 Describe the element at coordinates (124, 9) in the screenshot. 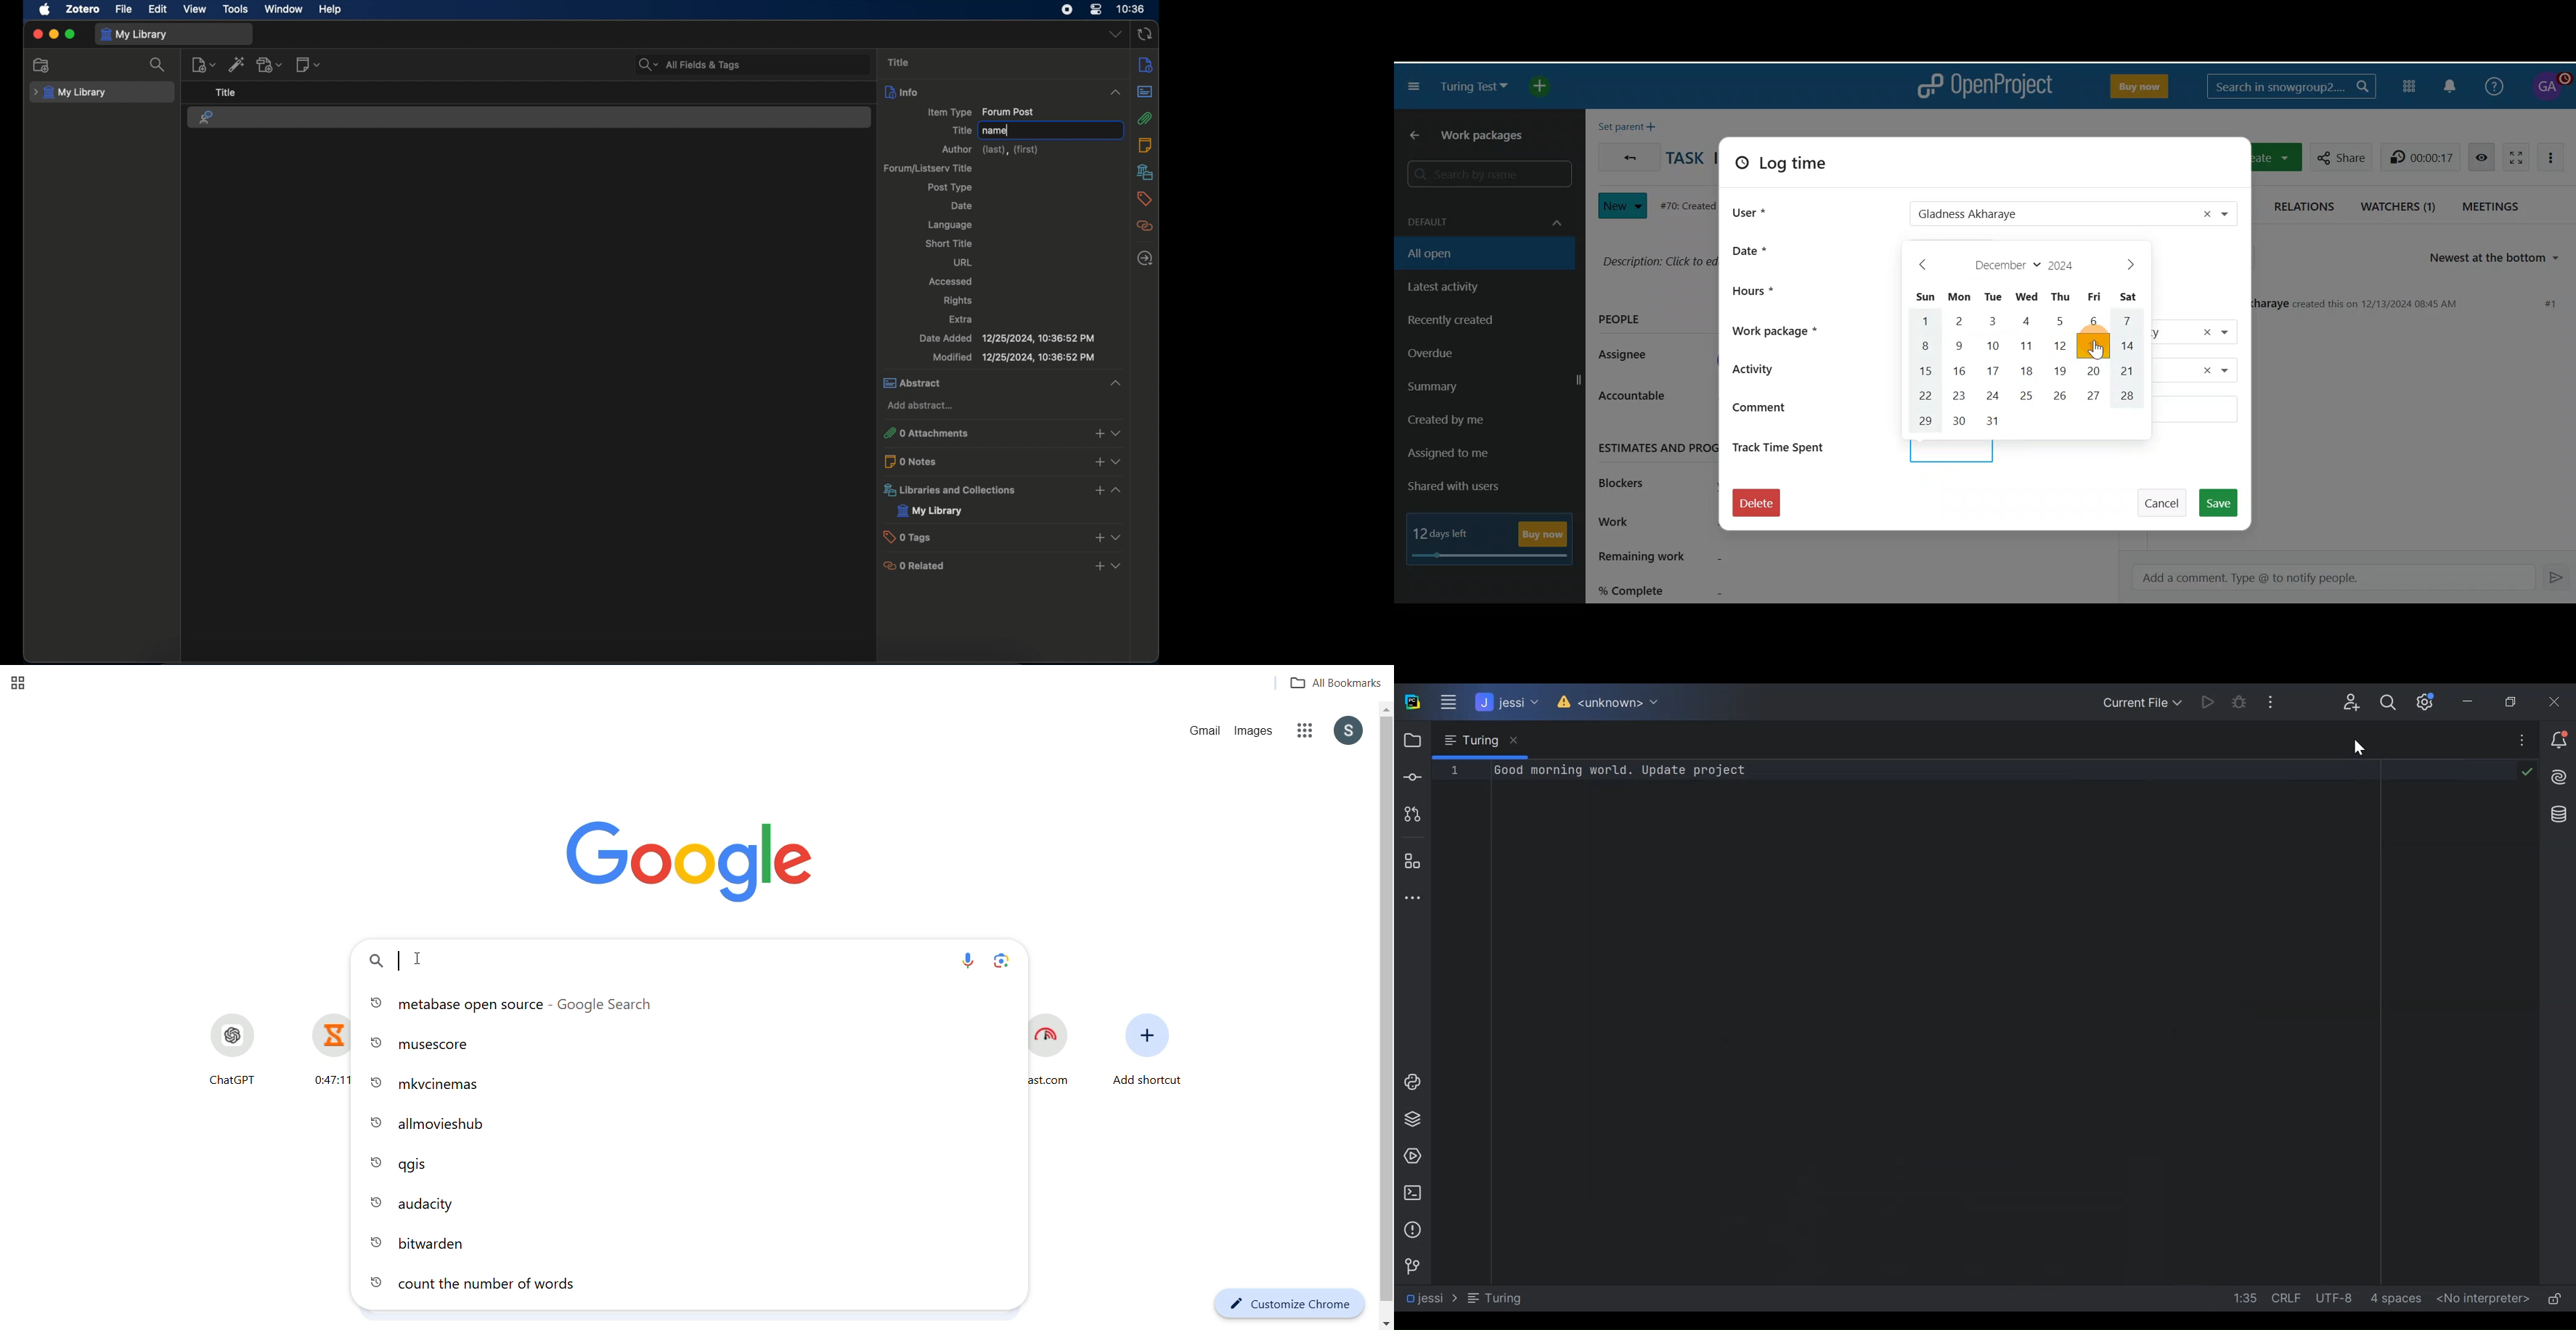

I see `file` at that location.